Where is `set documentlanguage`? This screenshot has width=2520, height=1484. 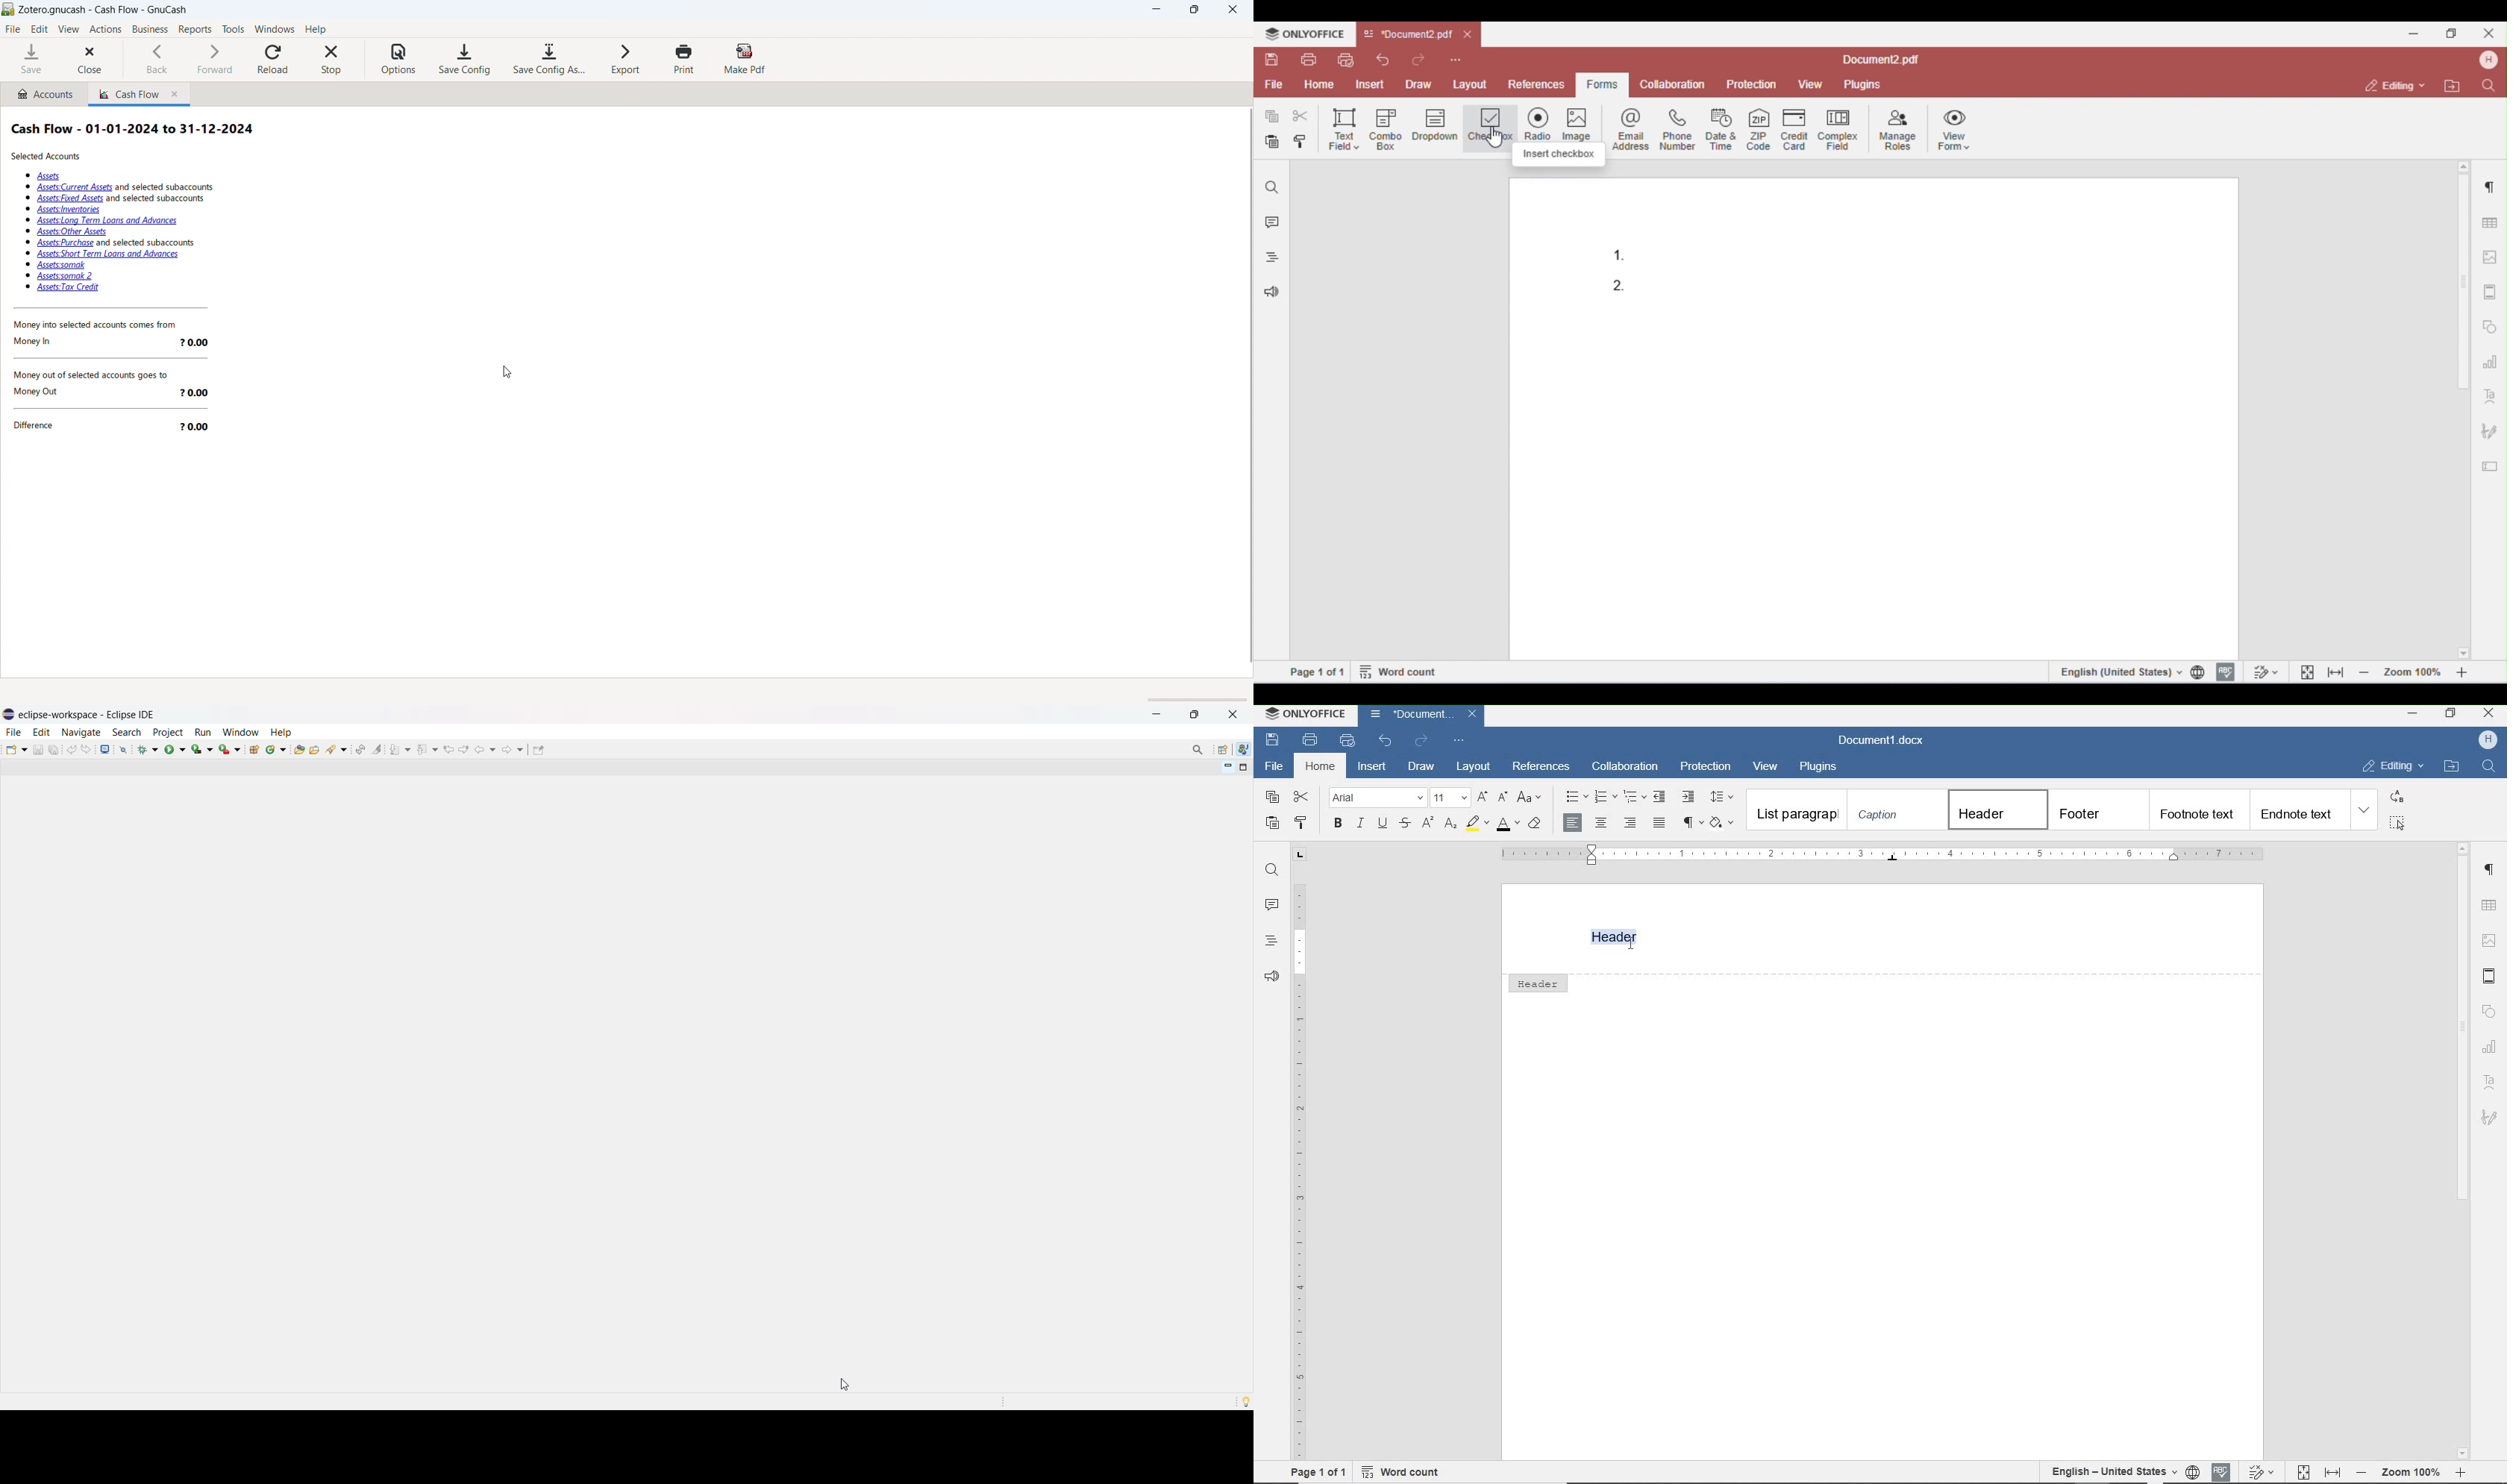 set documentlanguage is located at coordinates (2192, 1471).